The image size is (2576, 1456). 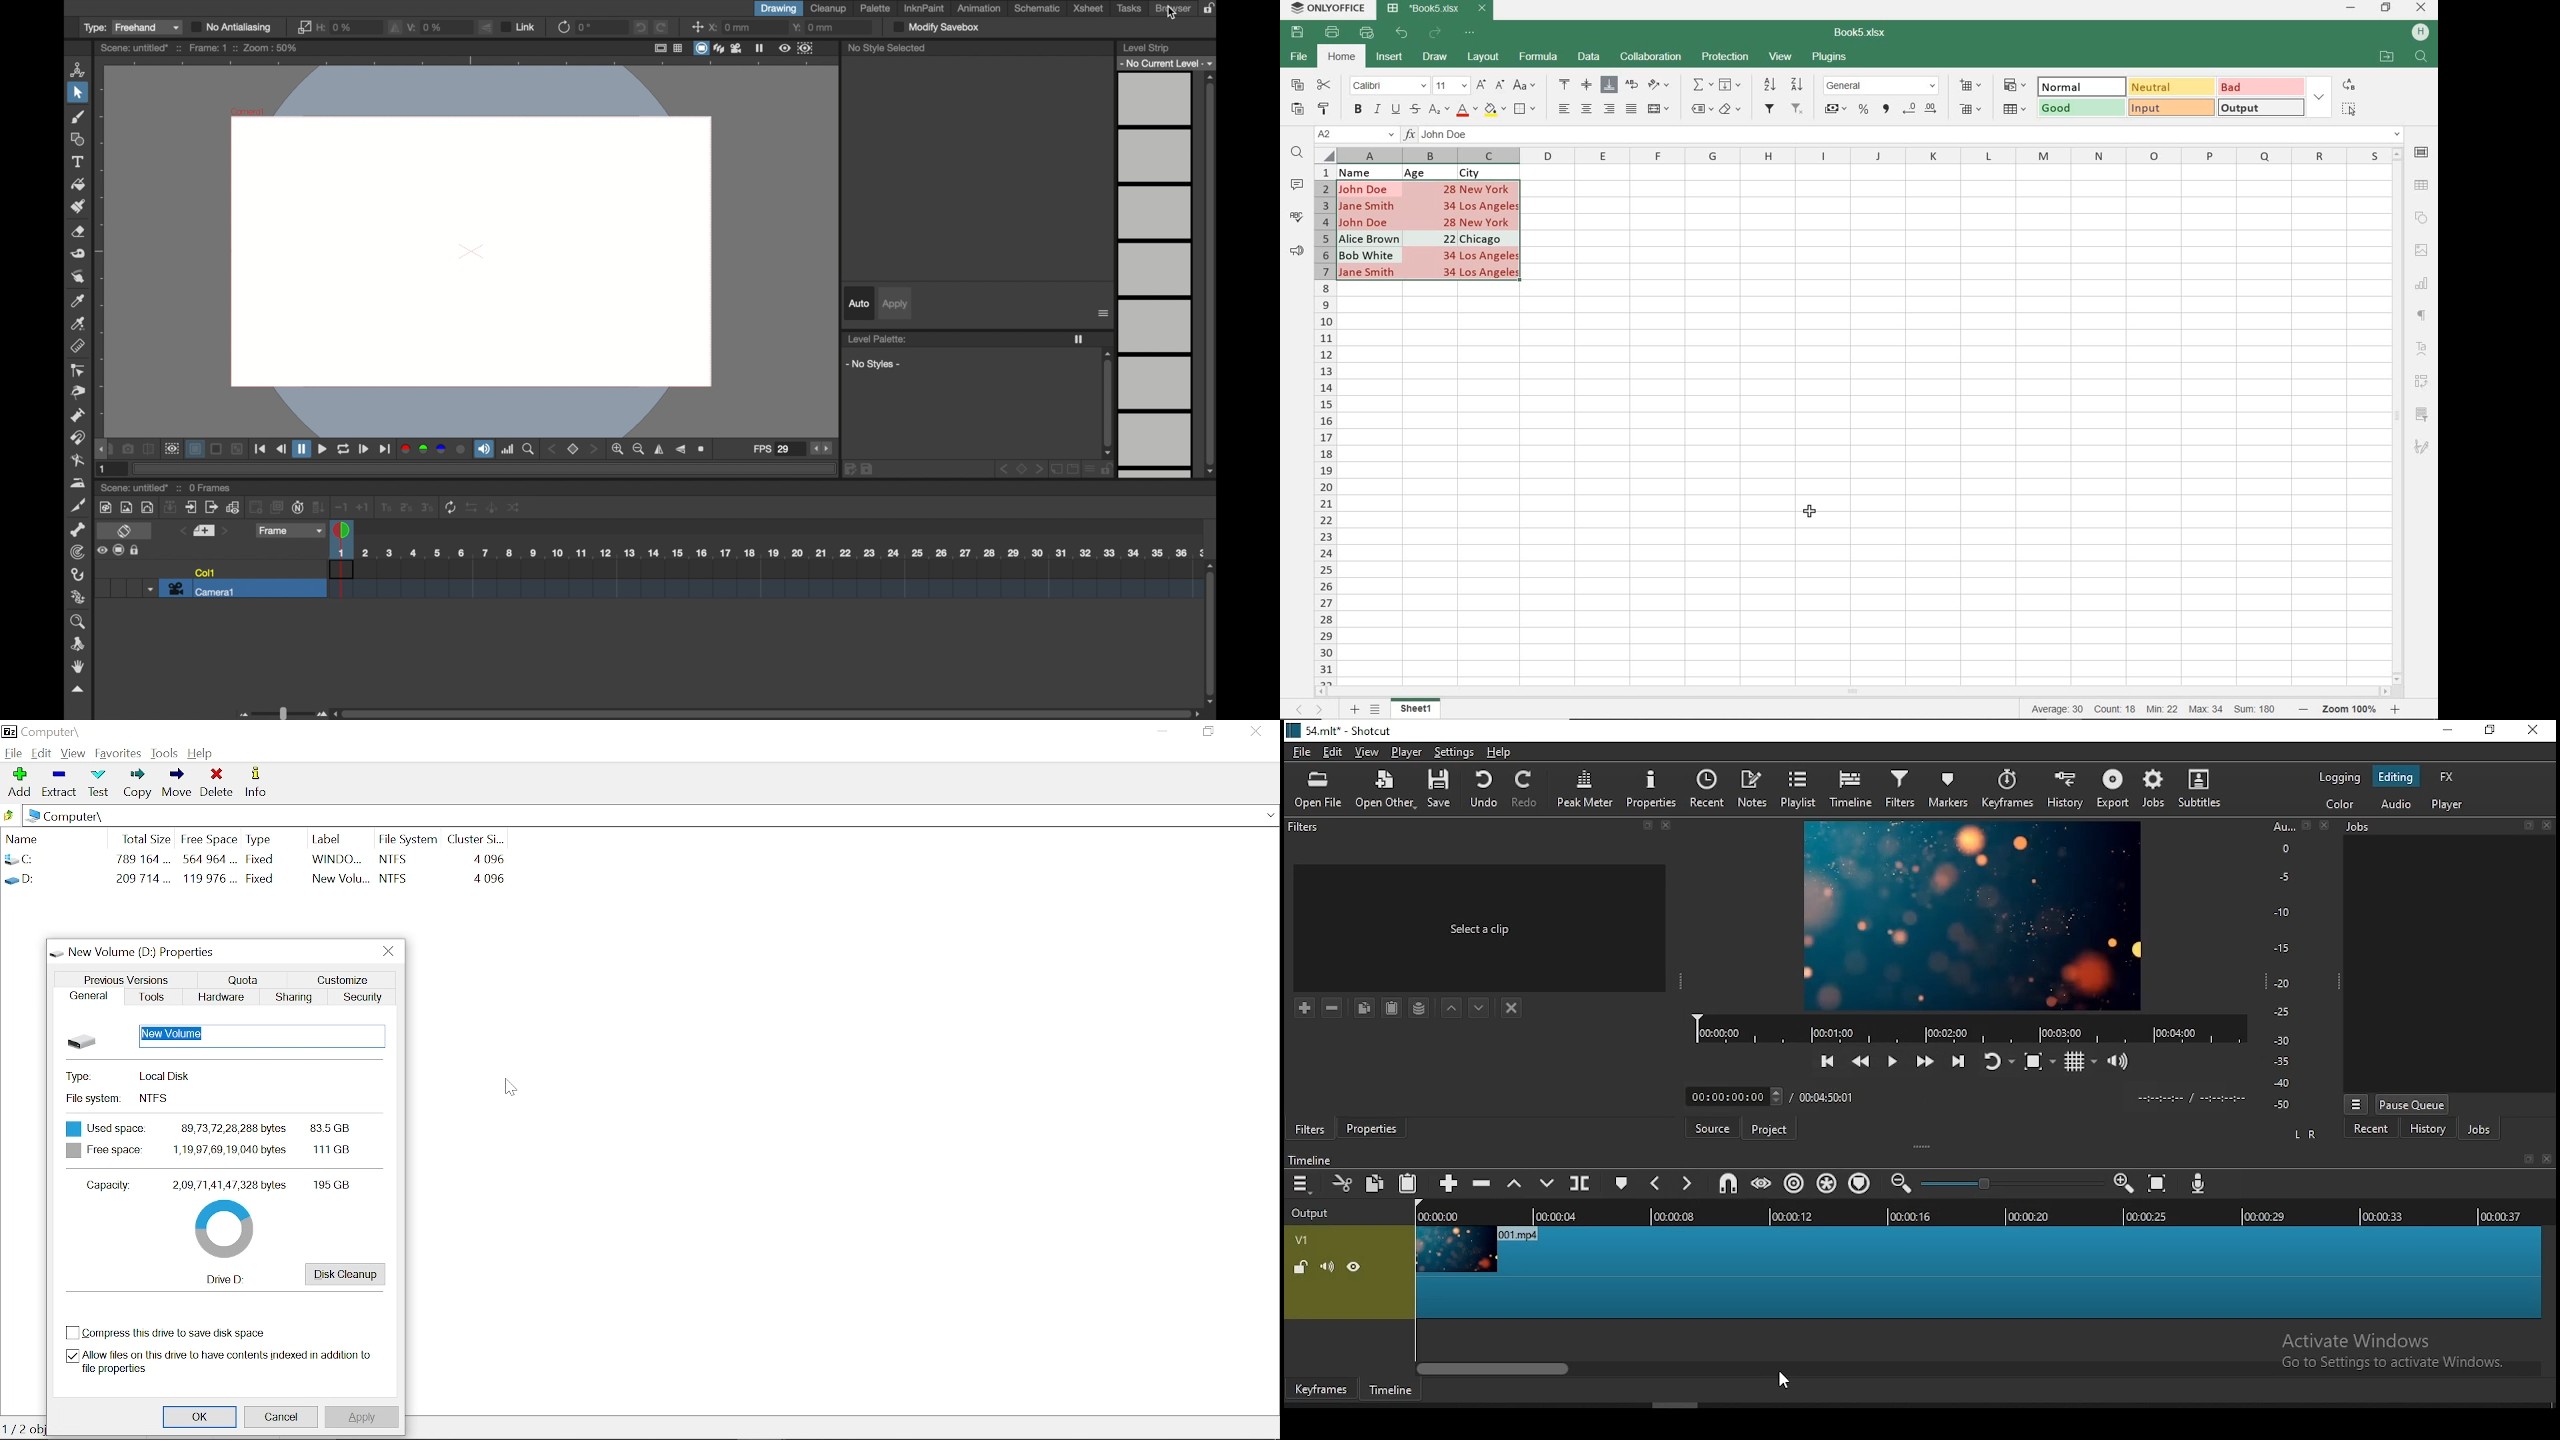 I want to click on PIVOT TABLE, so click(x=2423, y=381).